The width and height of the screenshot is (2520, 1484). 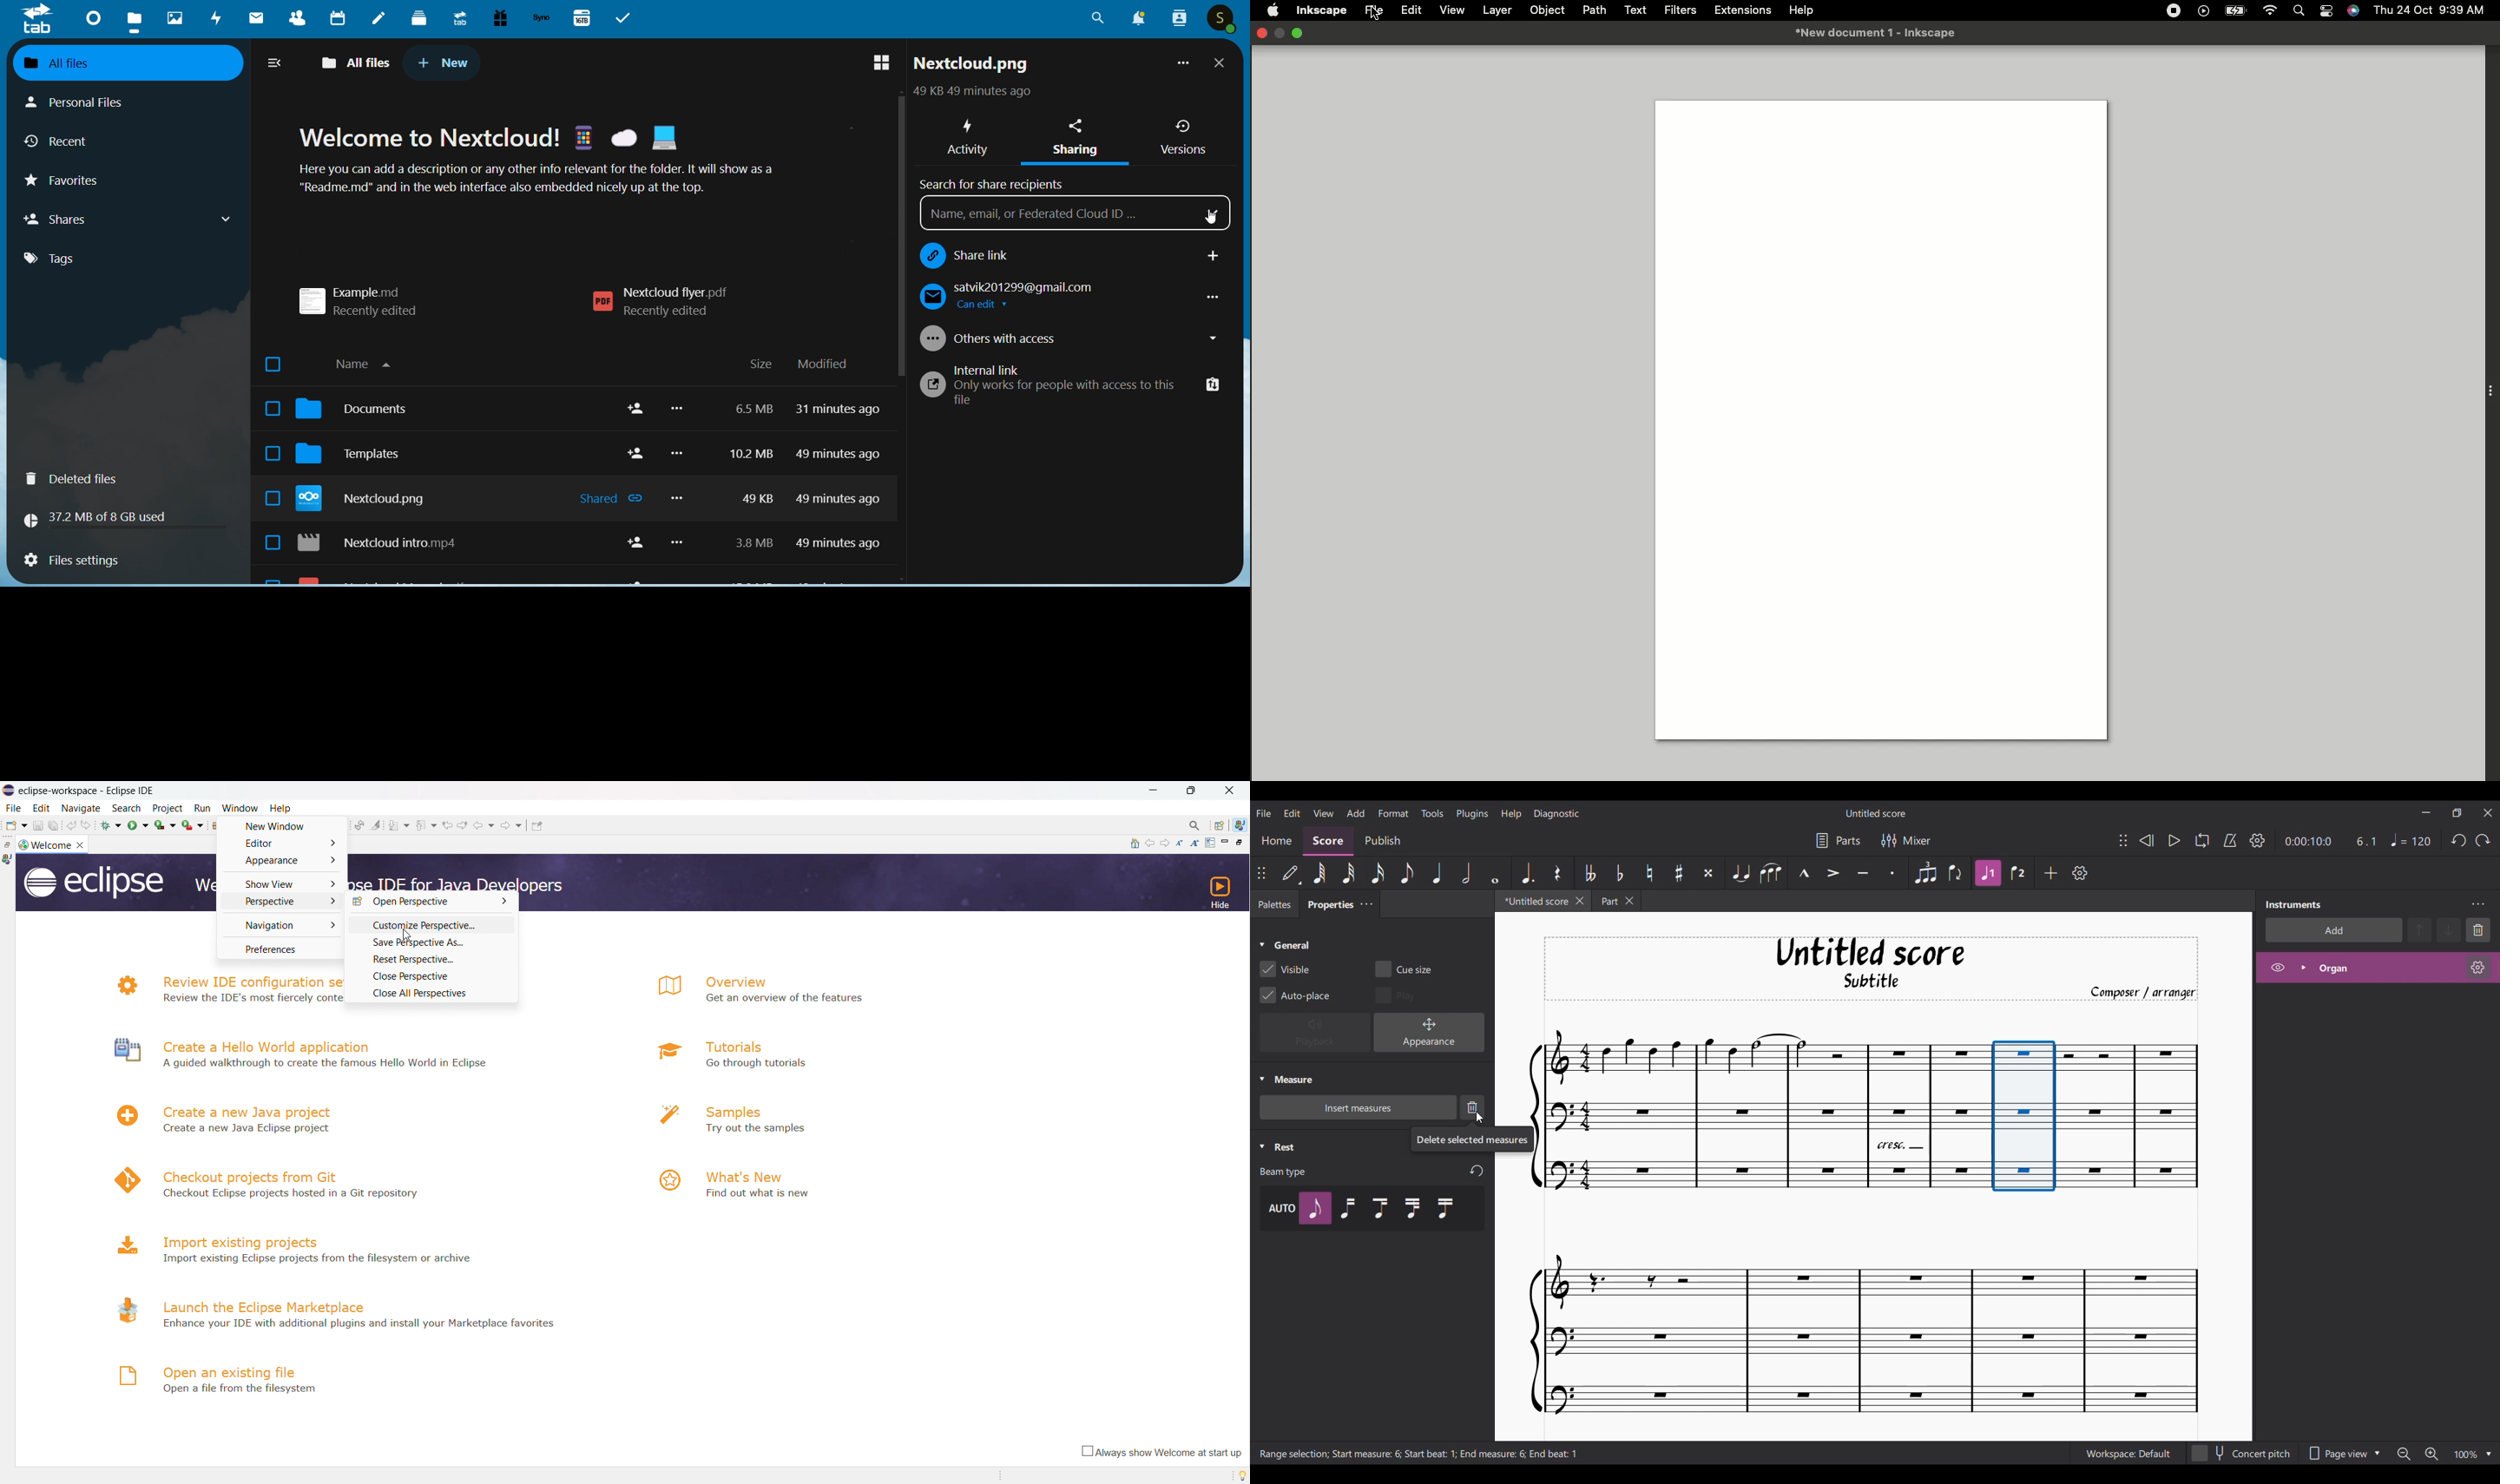 What do you see at coordinates (2457, 813) in the screenshot?
I see `Show interface in a smaller tab` at bounding box center [2457, 813].